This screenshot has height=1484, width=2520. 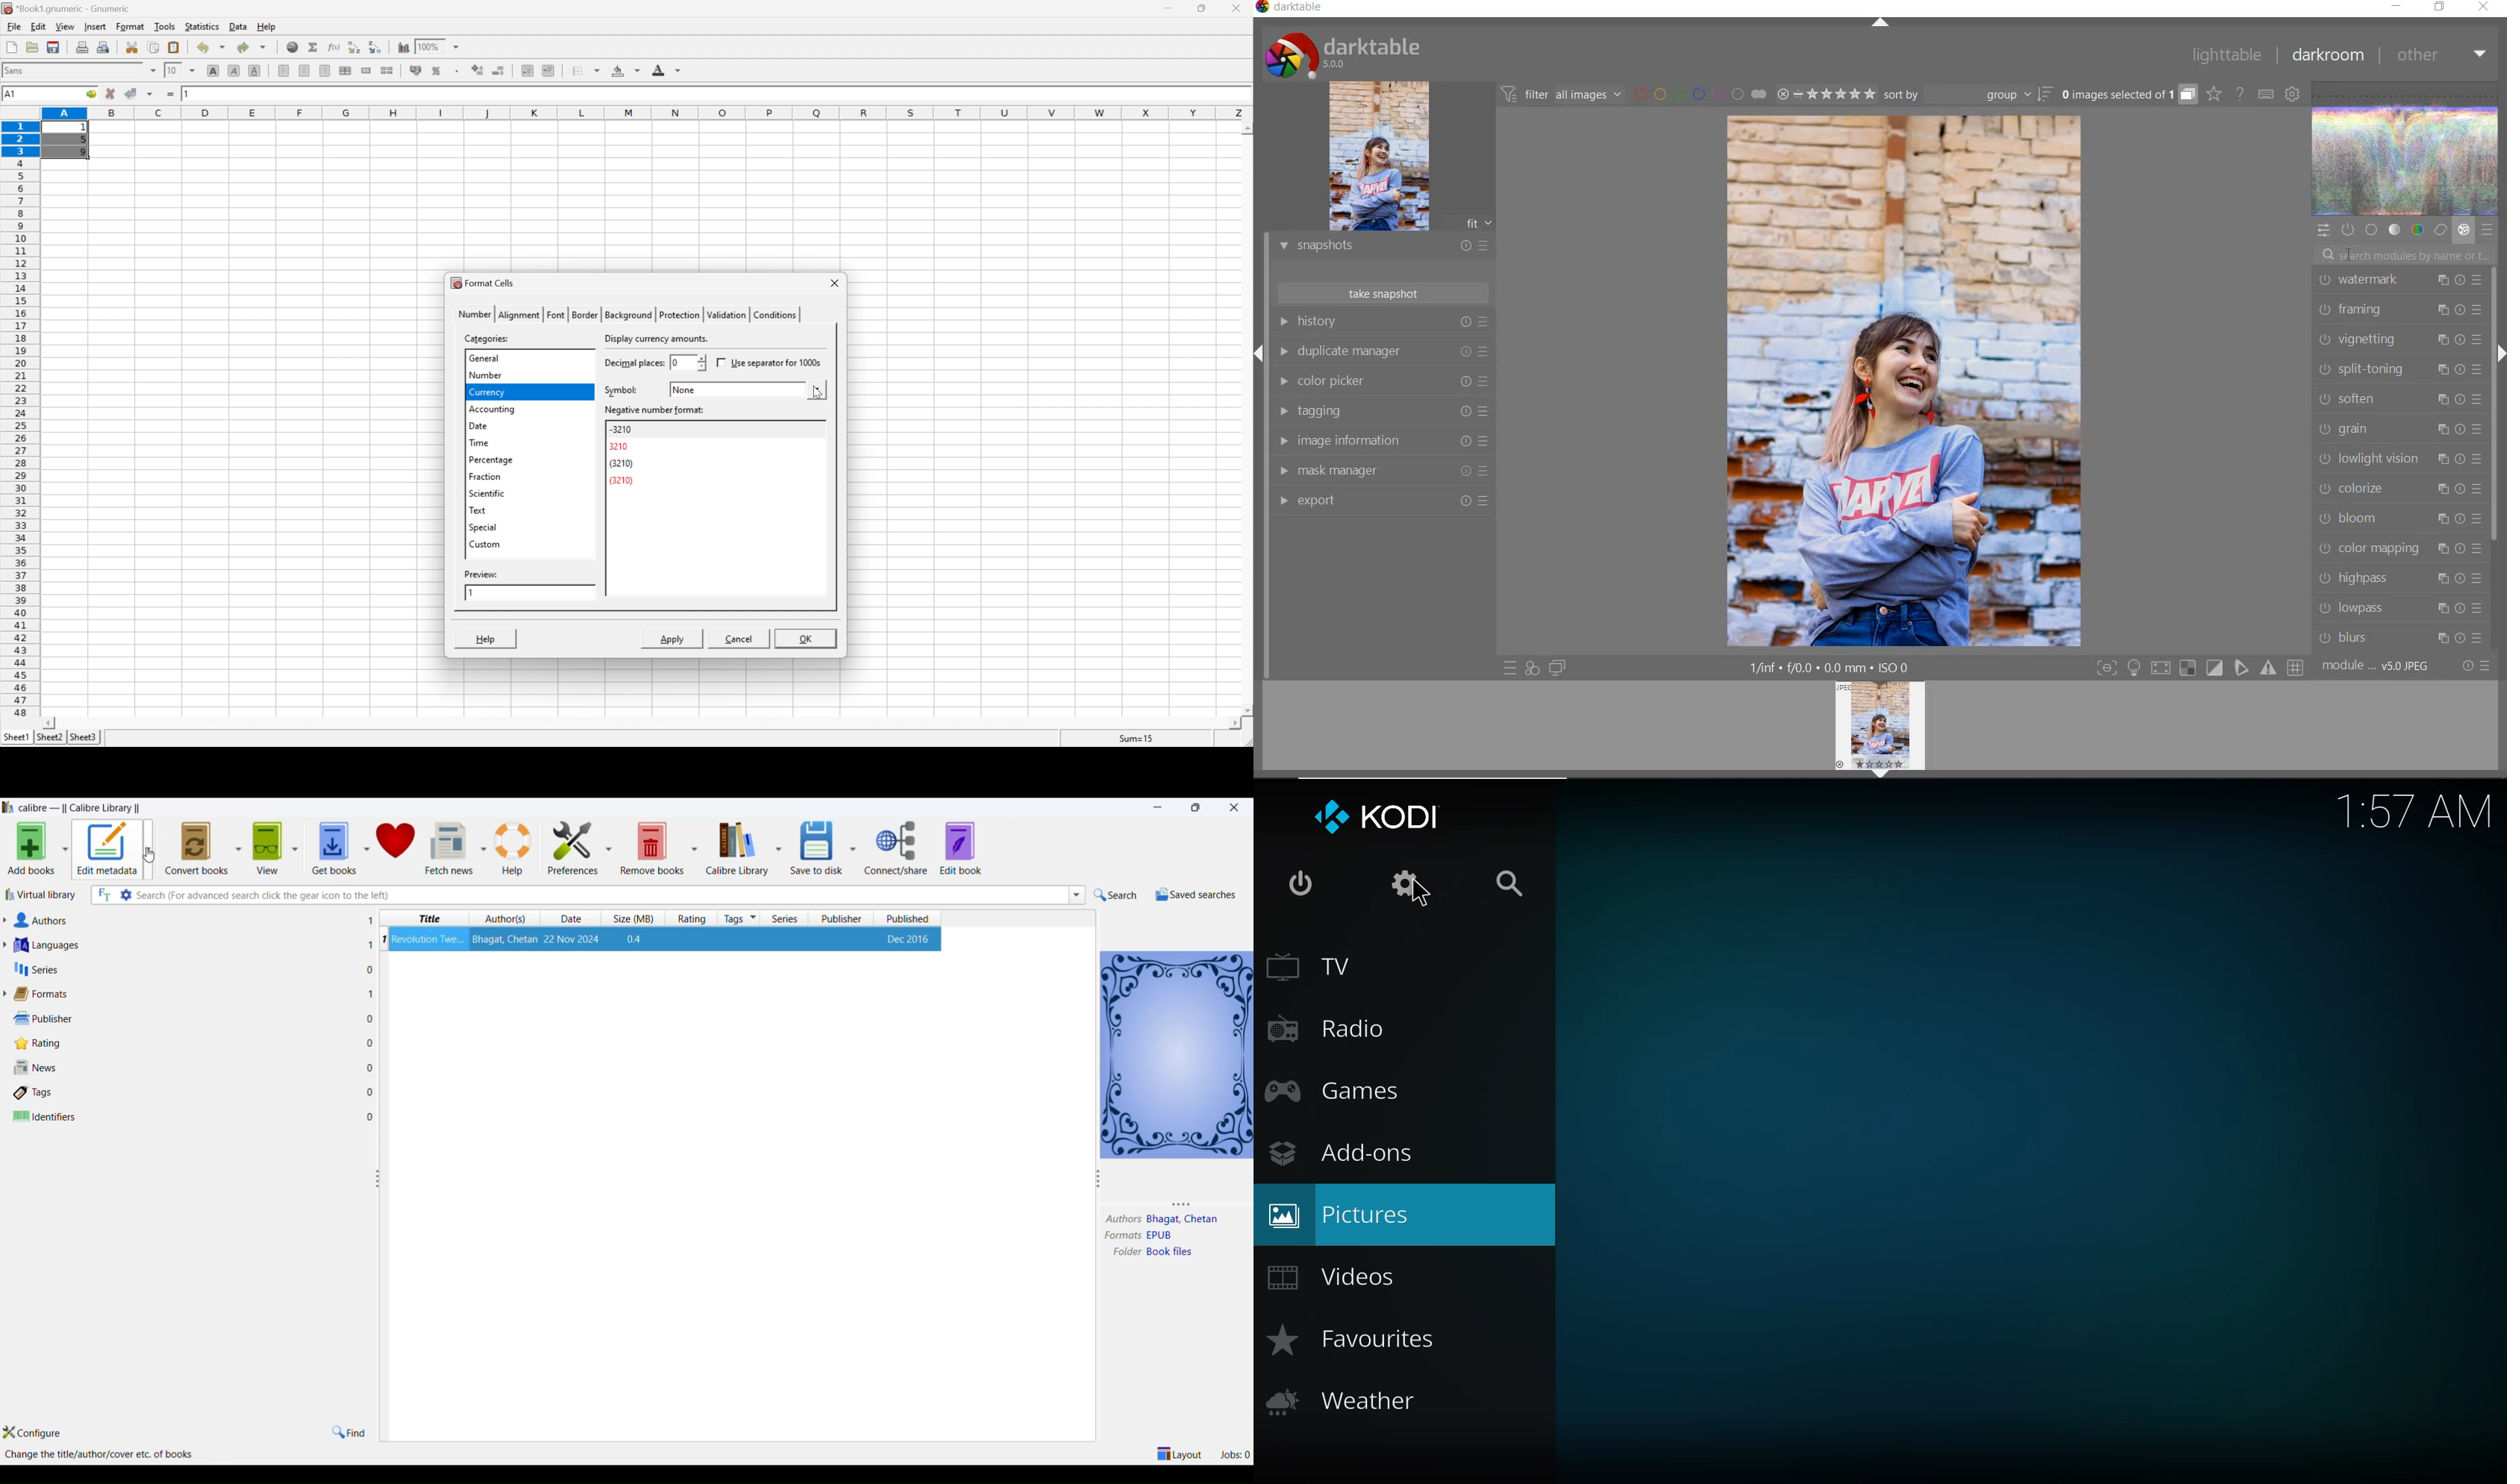 What do you see at coordinates (1346, 1150) in the screenshot?
I see `add-ons` at bounding box center [1346, 1150].